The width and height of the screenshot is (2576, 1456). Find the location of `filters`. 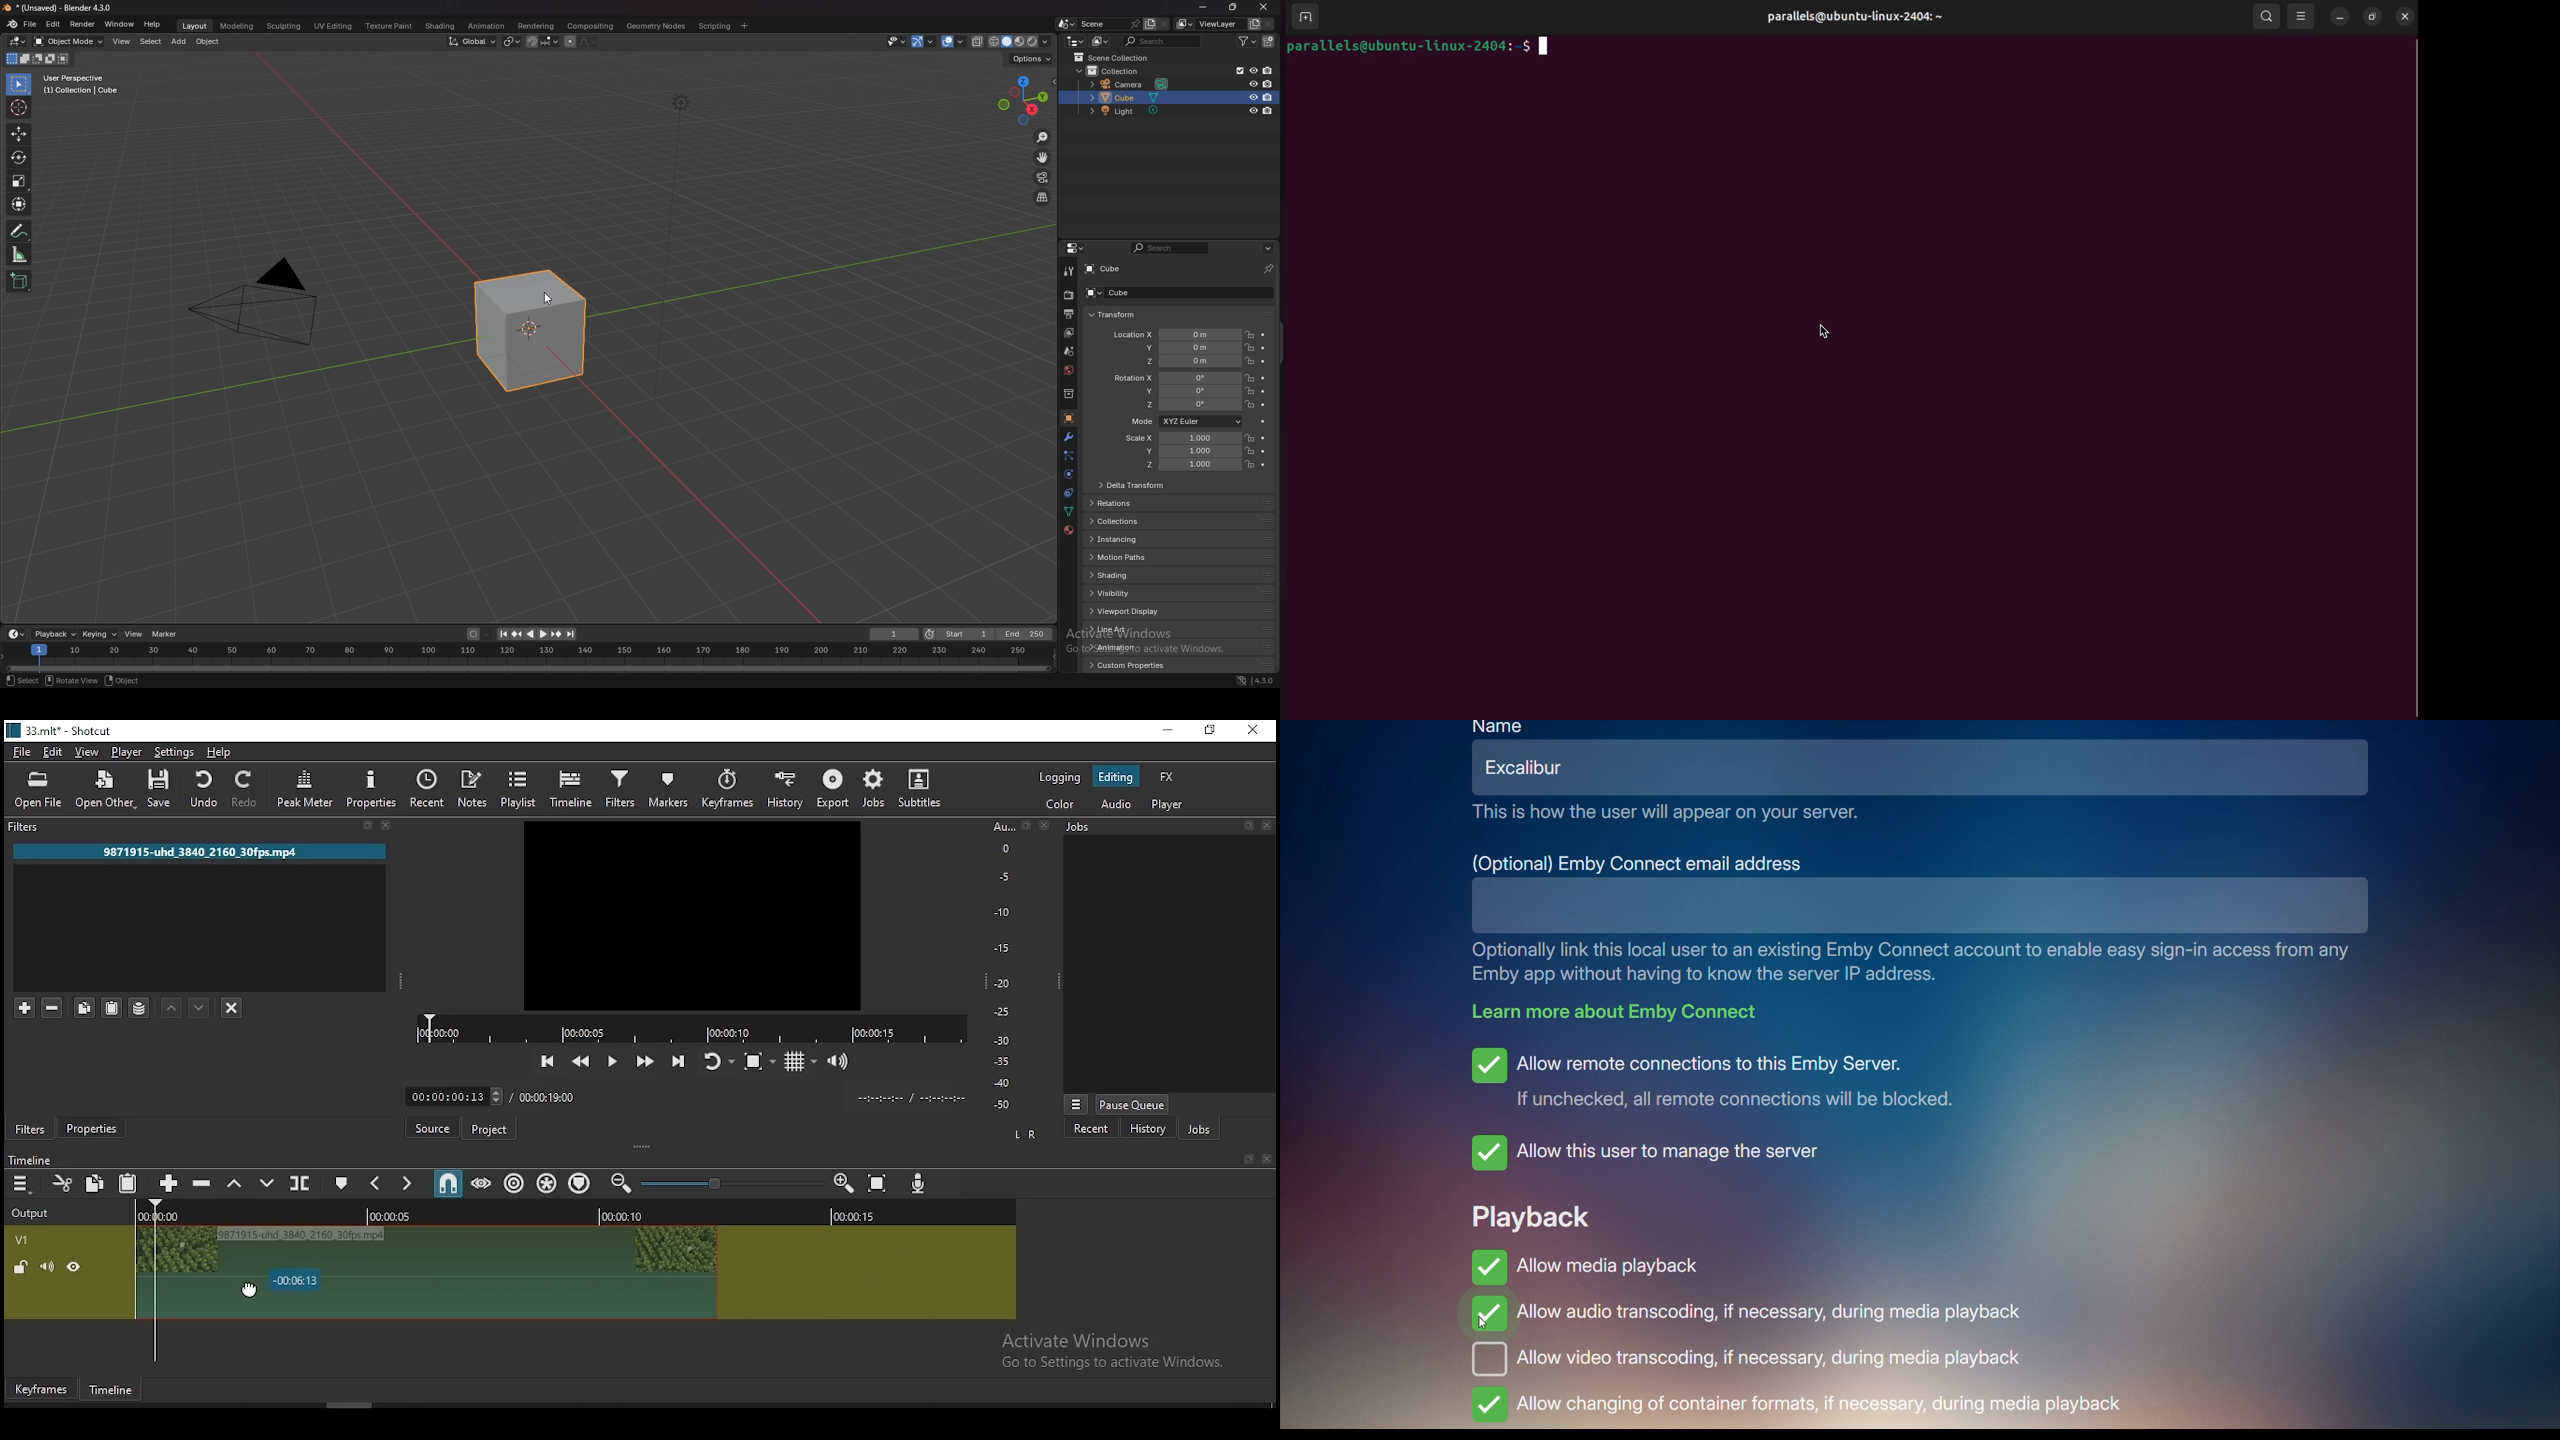

filters is located at coordinates (619, 790).